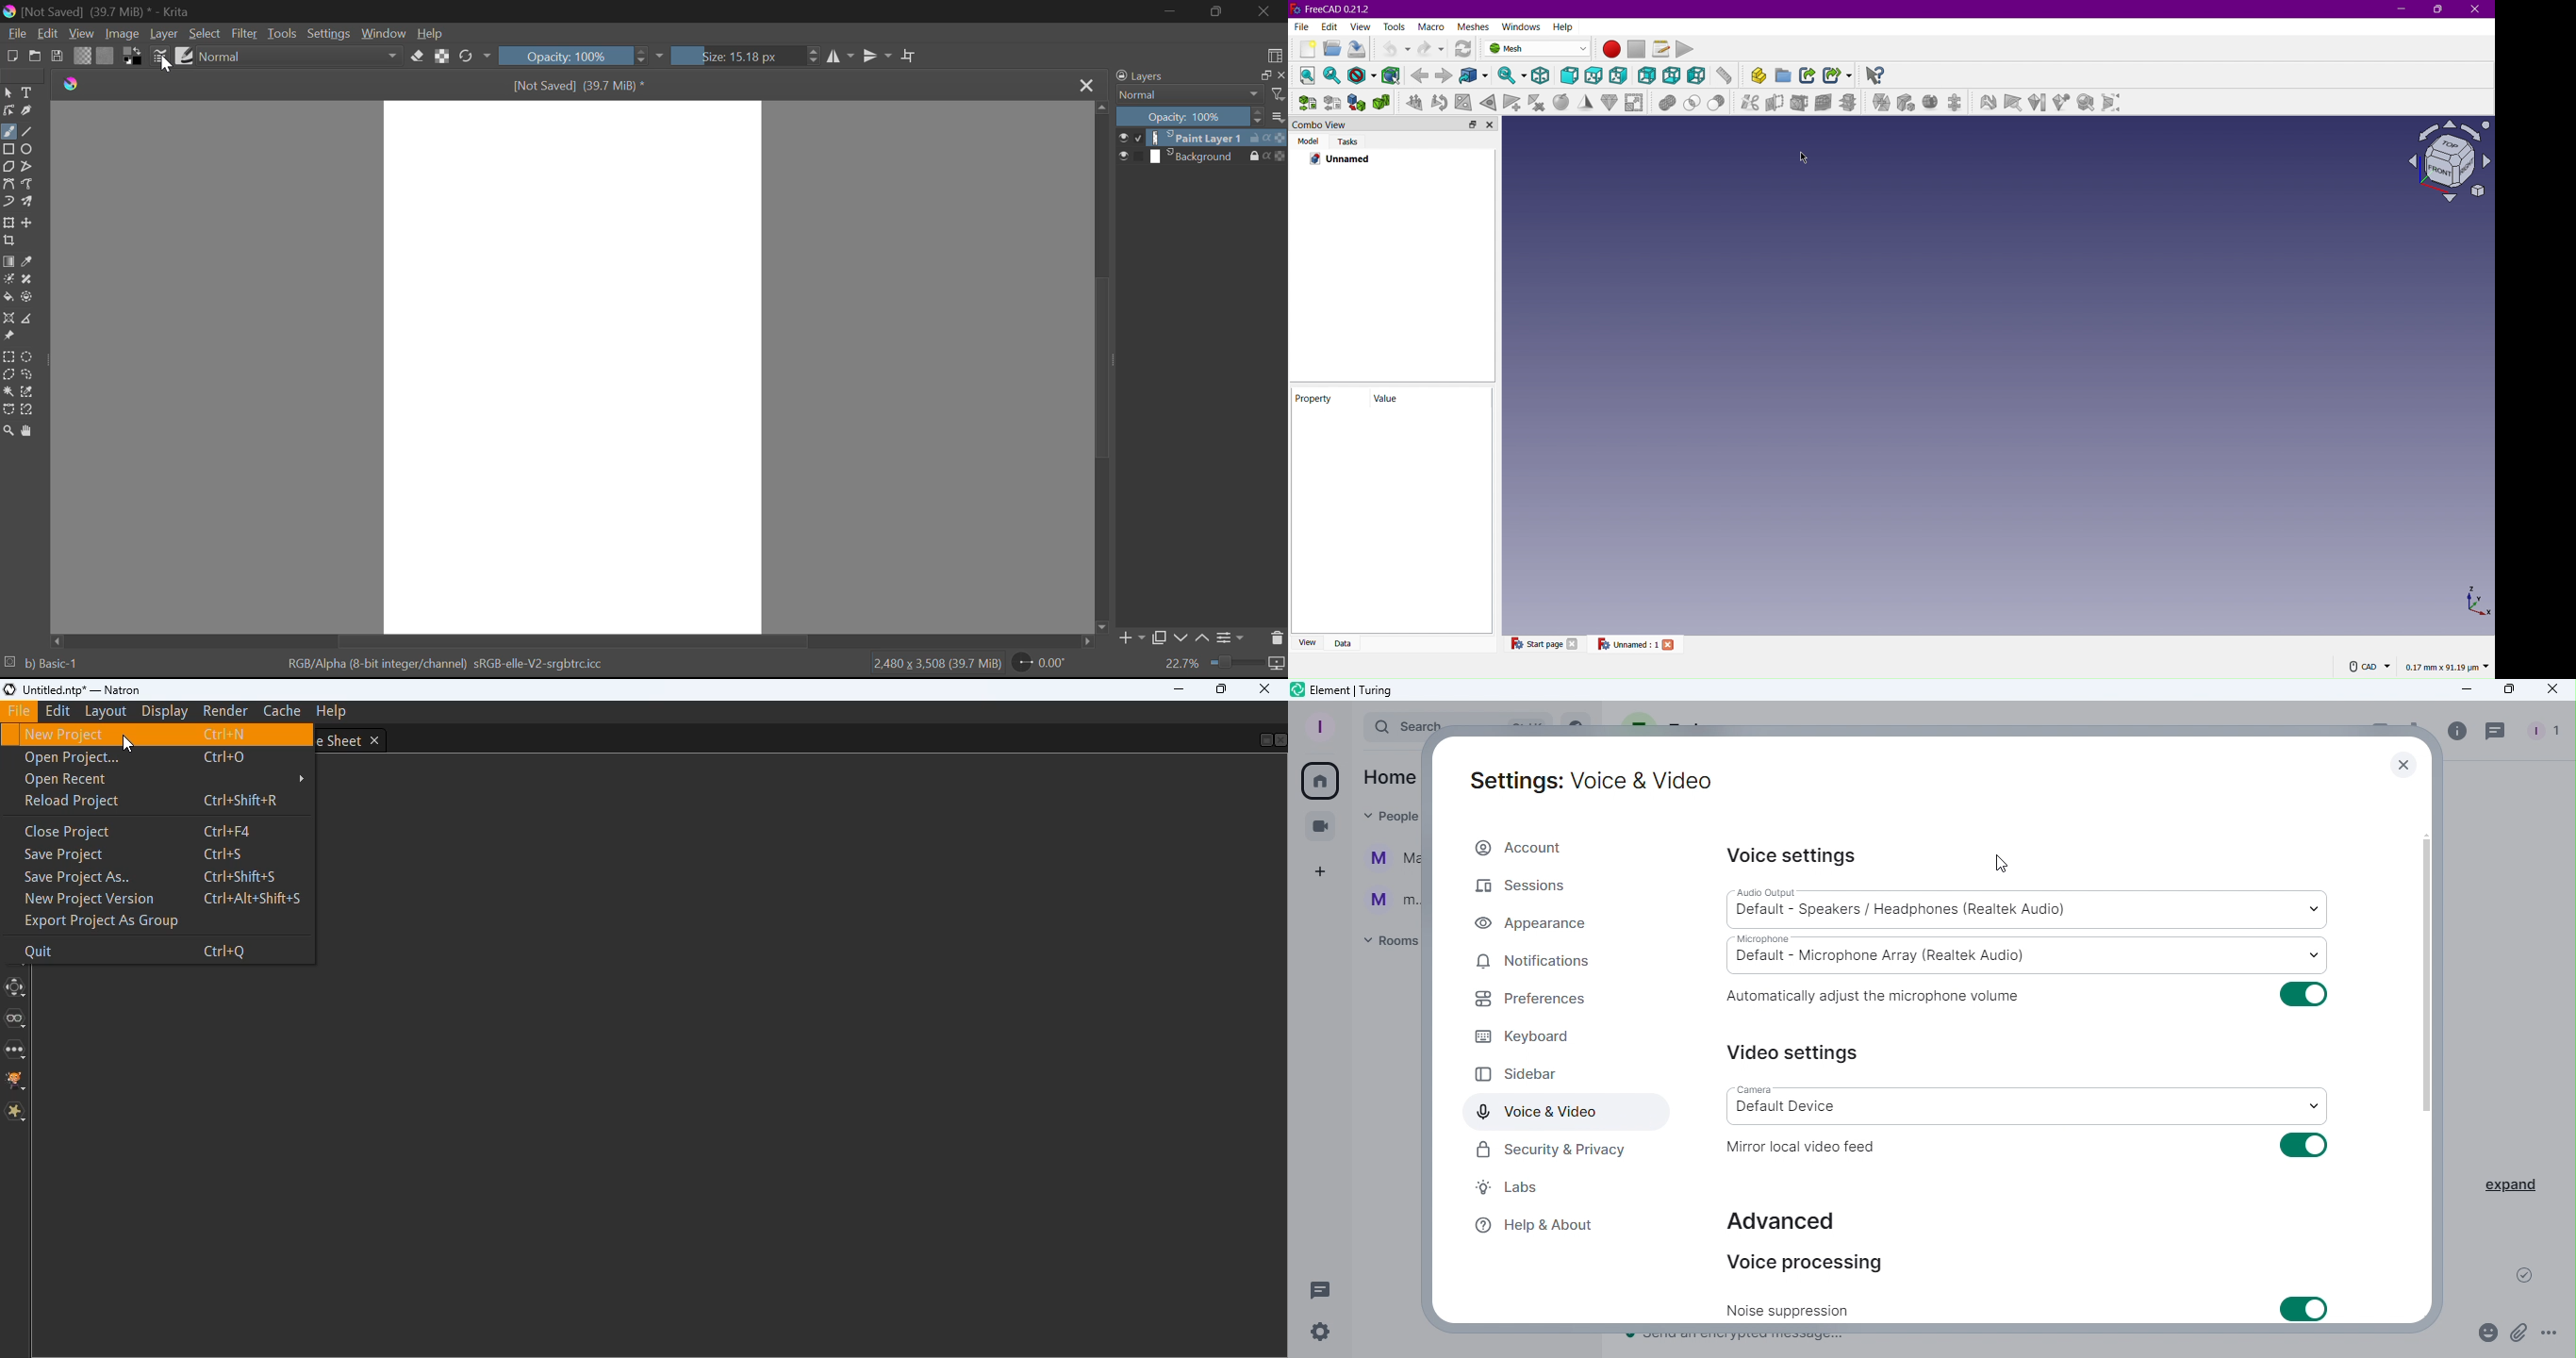 The height and width of the screenshot is (1372, 2576). I want to click on combo view, so click(1351, 124).